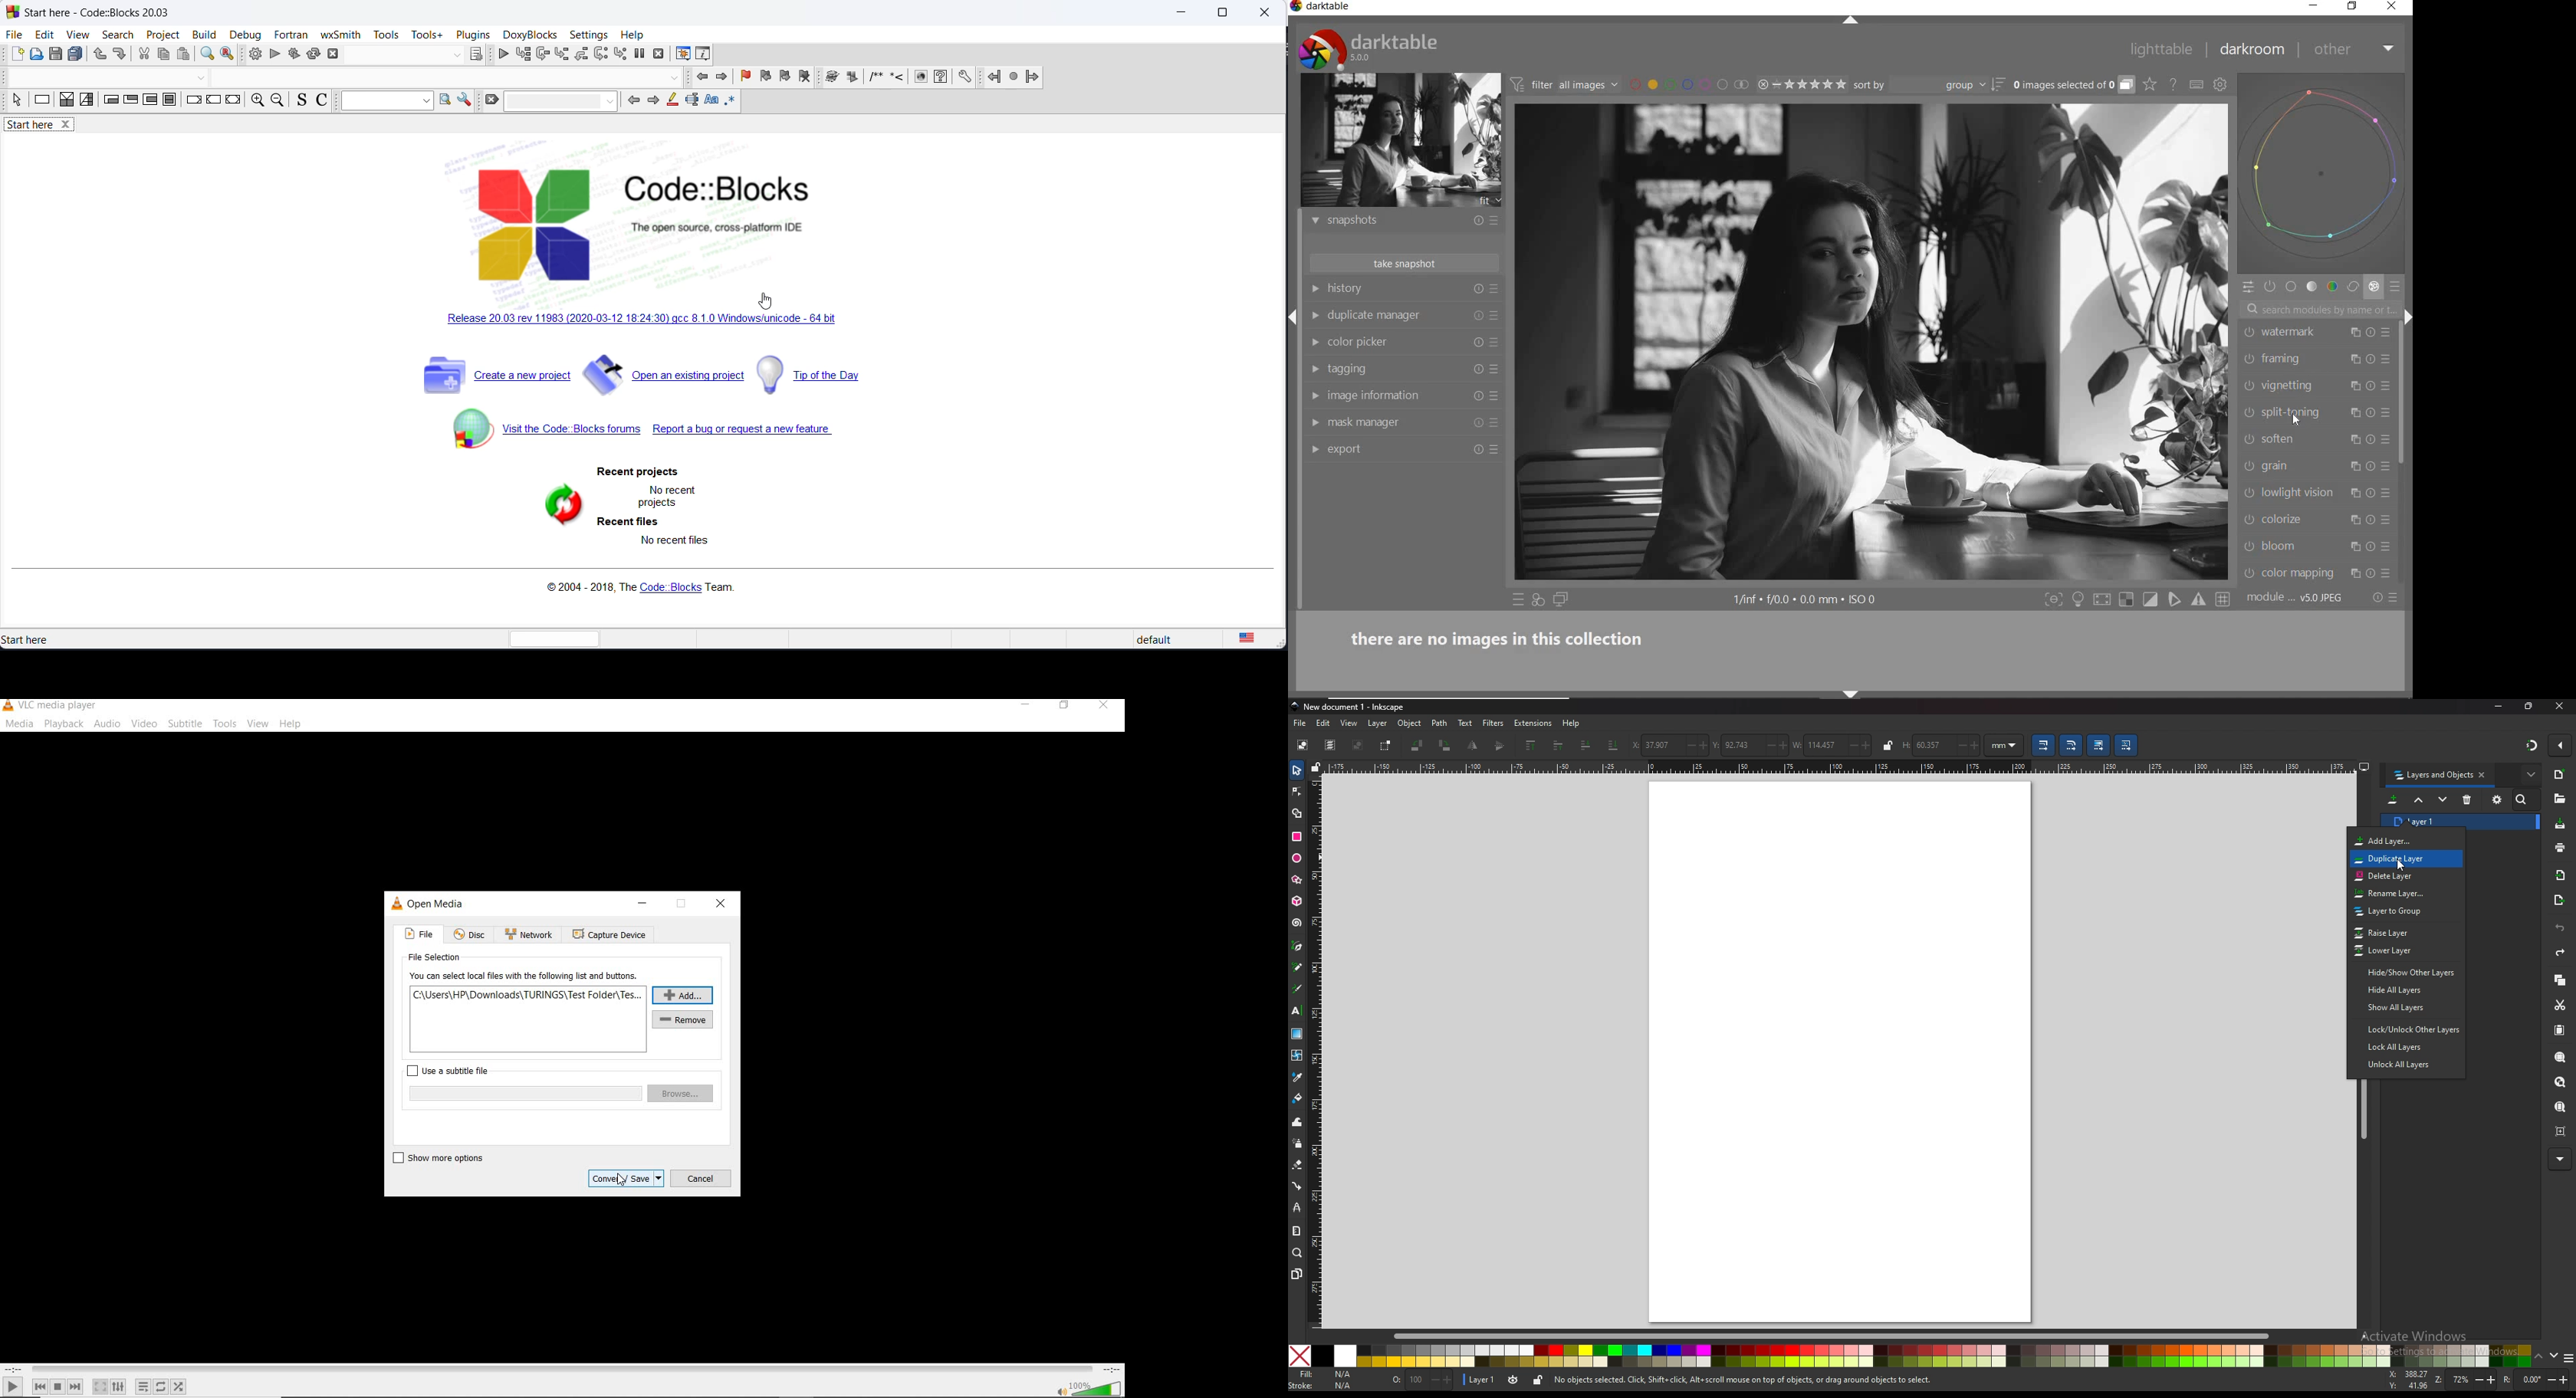 This screenshot has width=2576, height=1400. What do you see at coordinates (86, 102) in the screenshot?
I see `selection` at bounding box center [86, 102].